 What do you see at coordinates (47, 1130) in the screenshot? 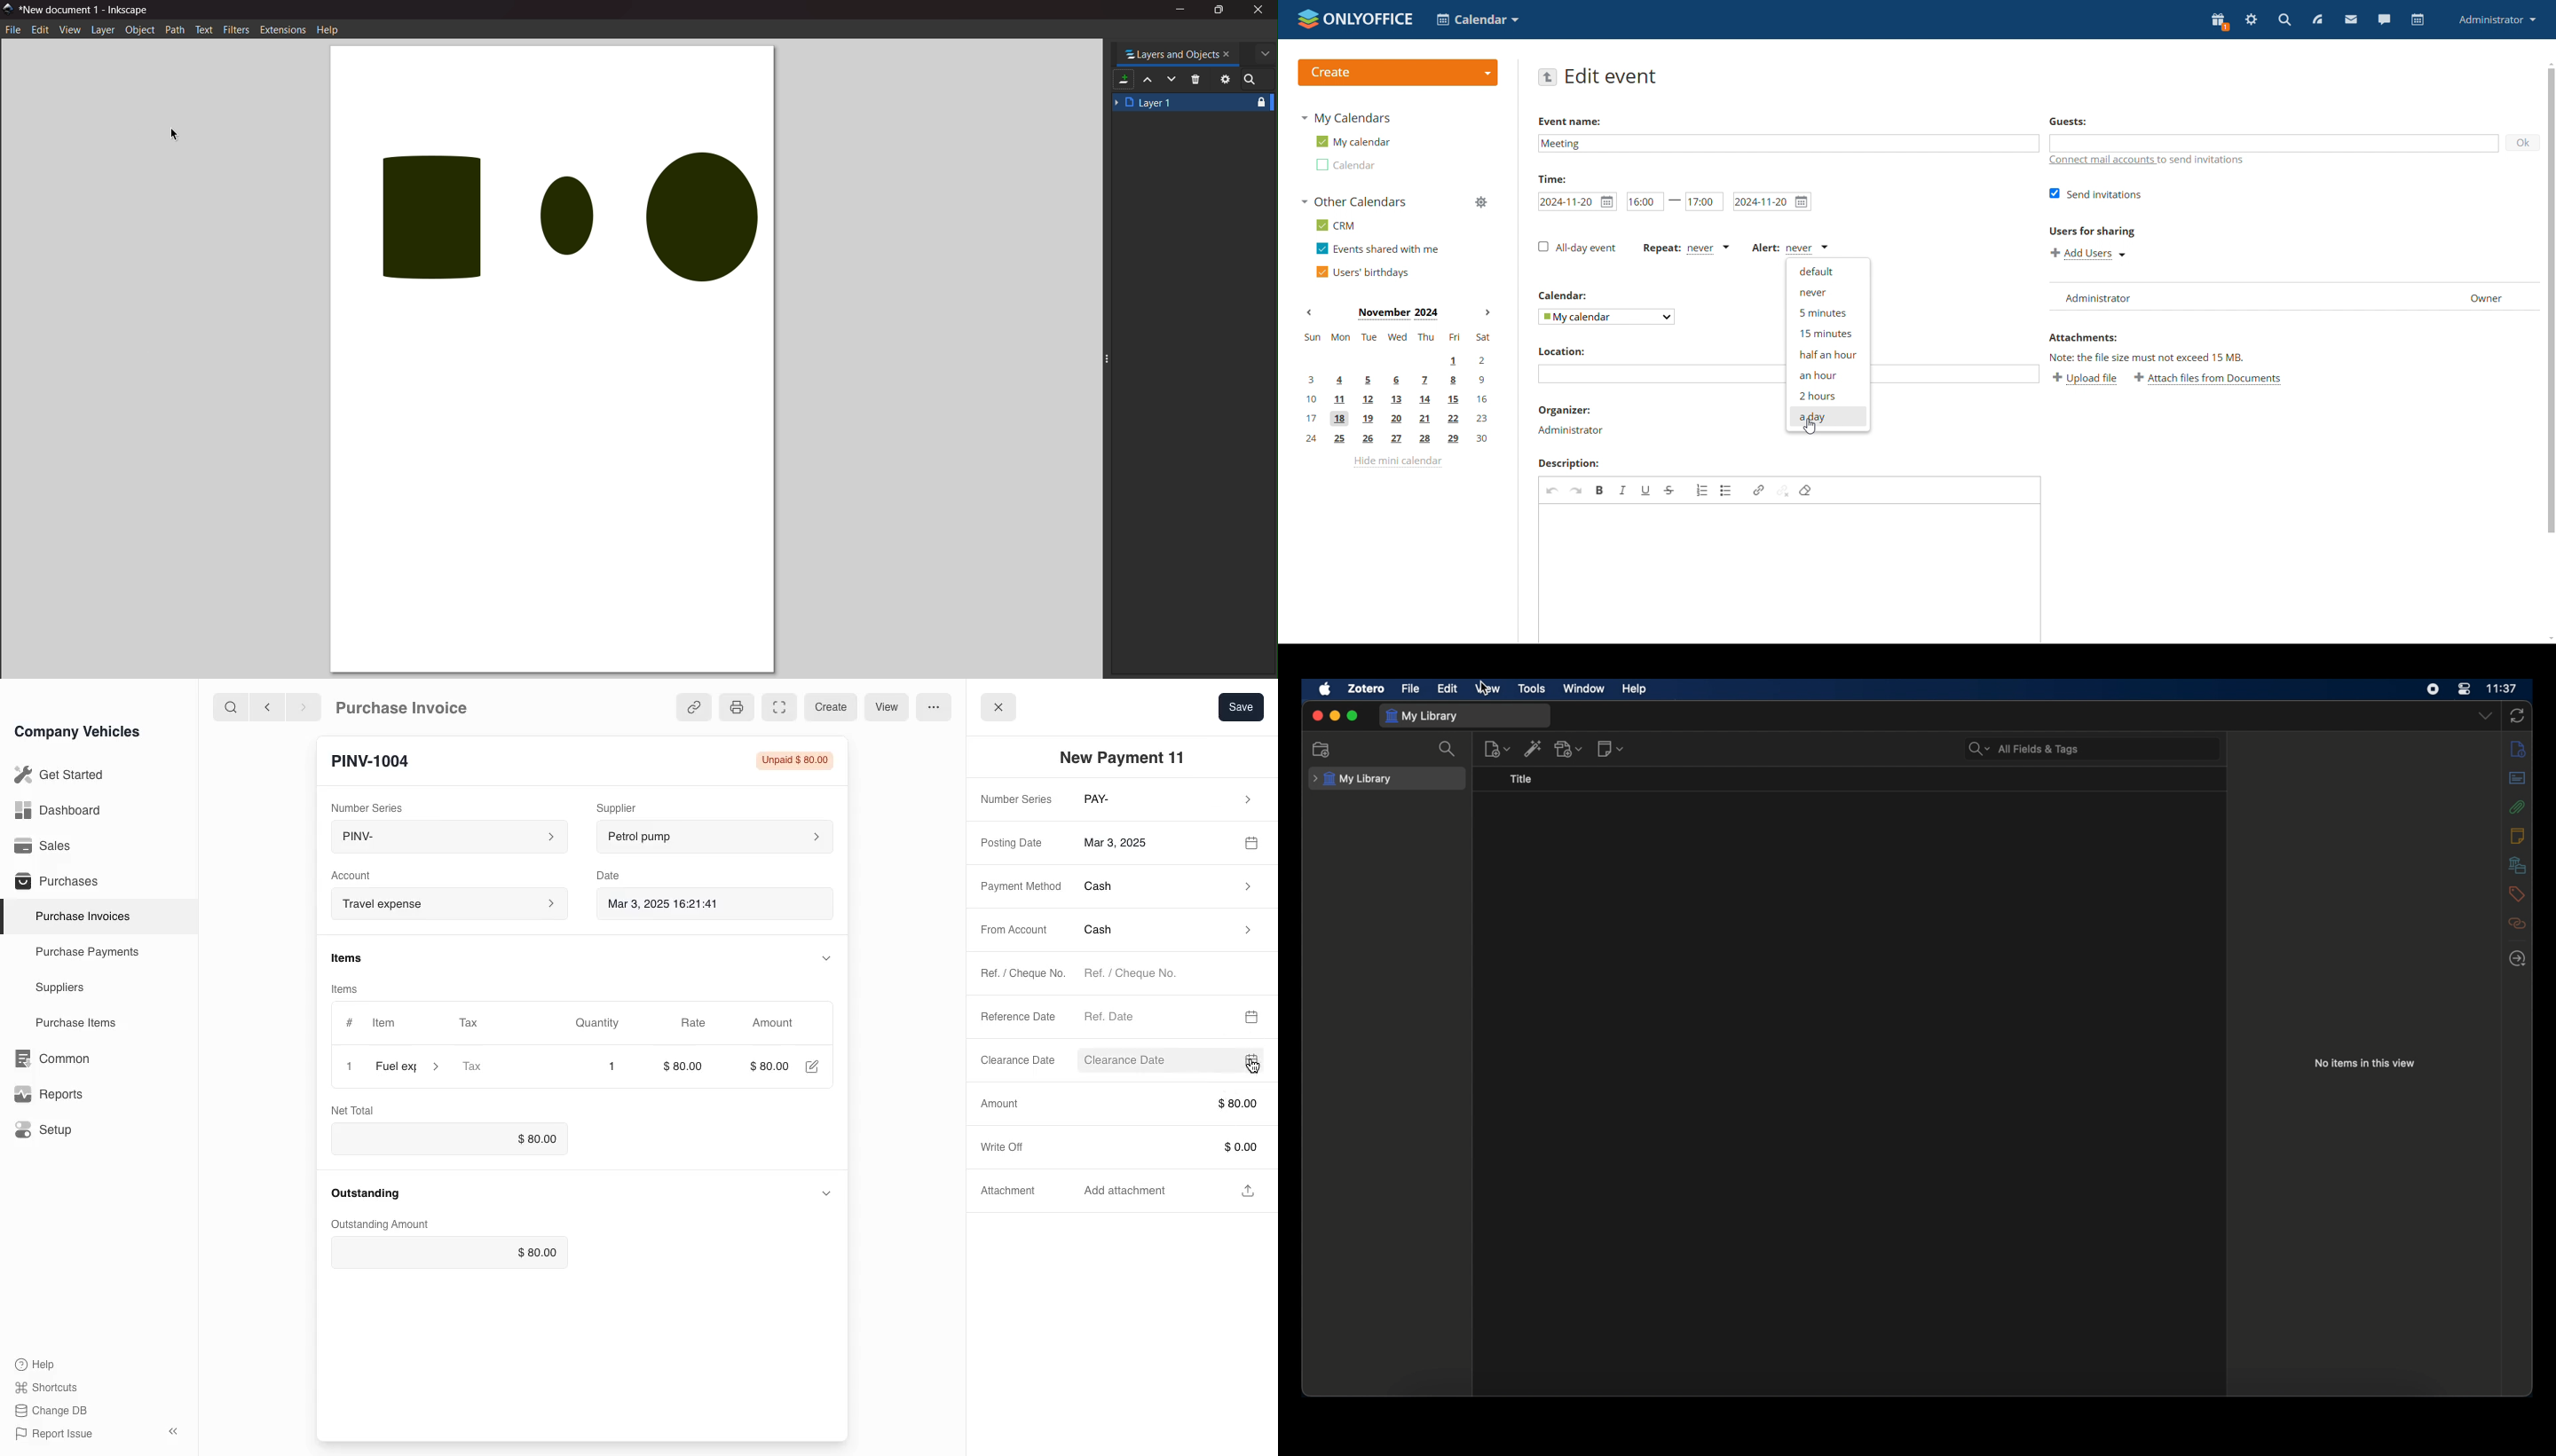
I see `Setup` at bounding box center [47, 1130].